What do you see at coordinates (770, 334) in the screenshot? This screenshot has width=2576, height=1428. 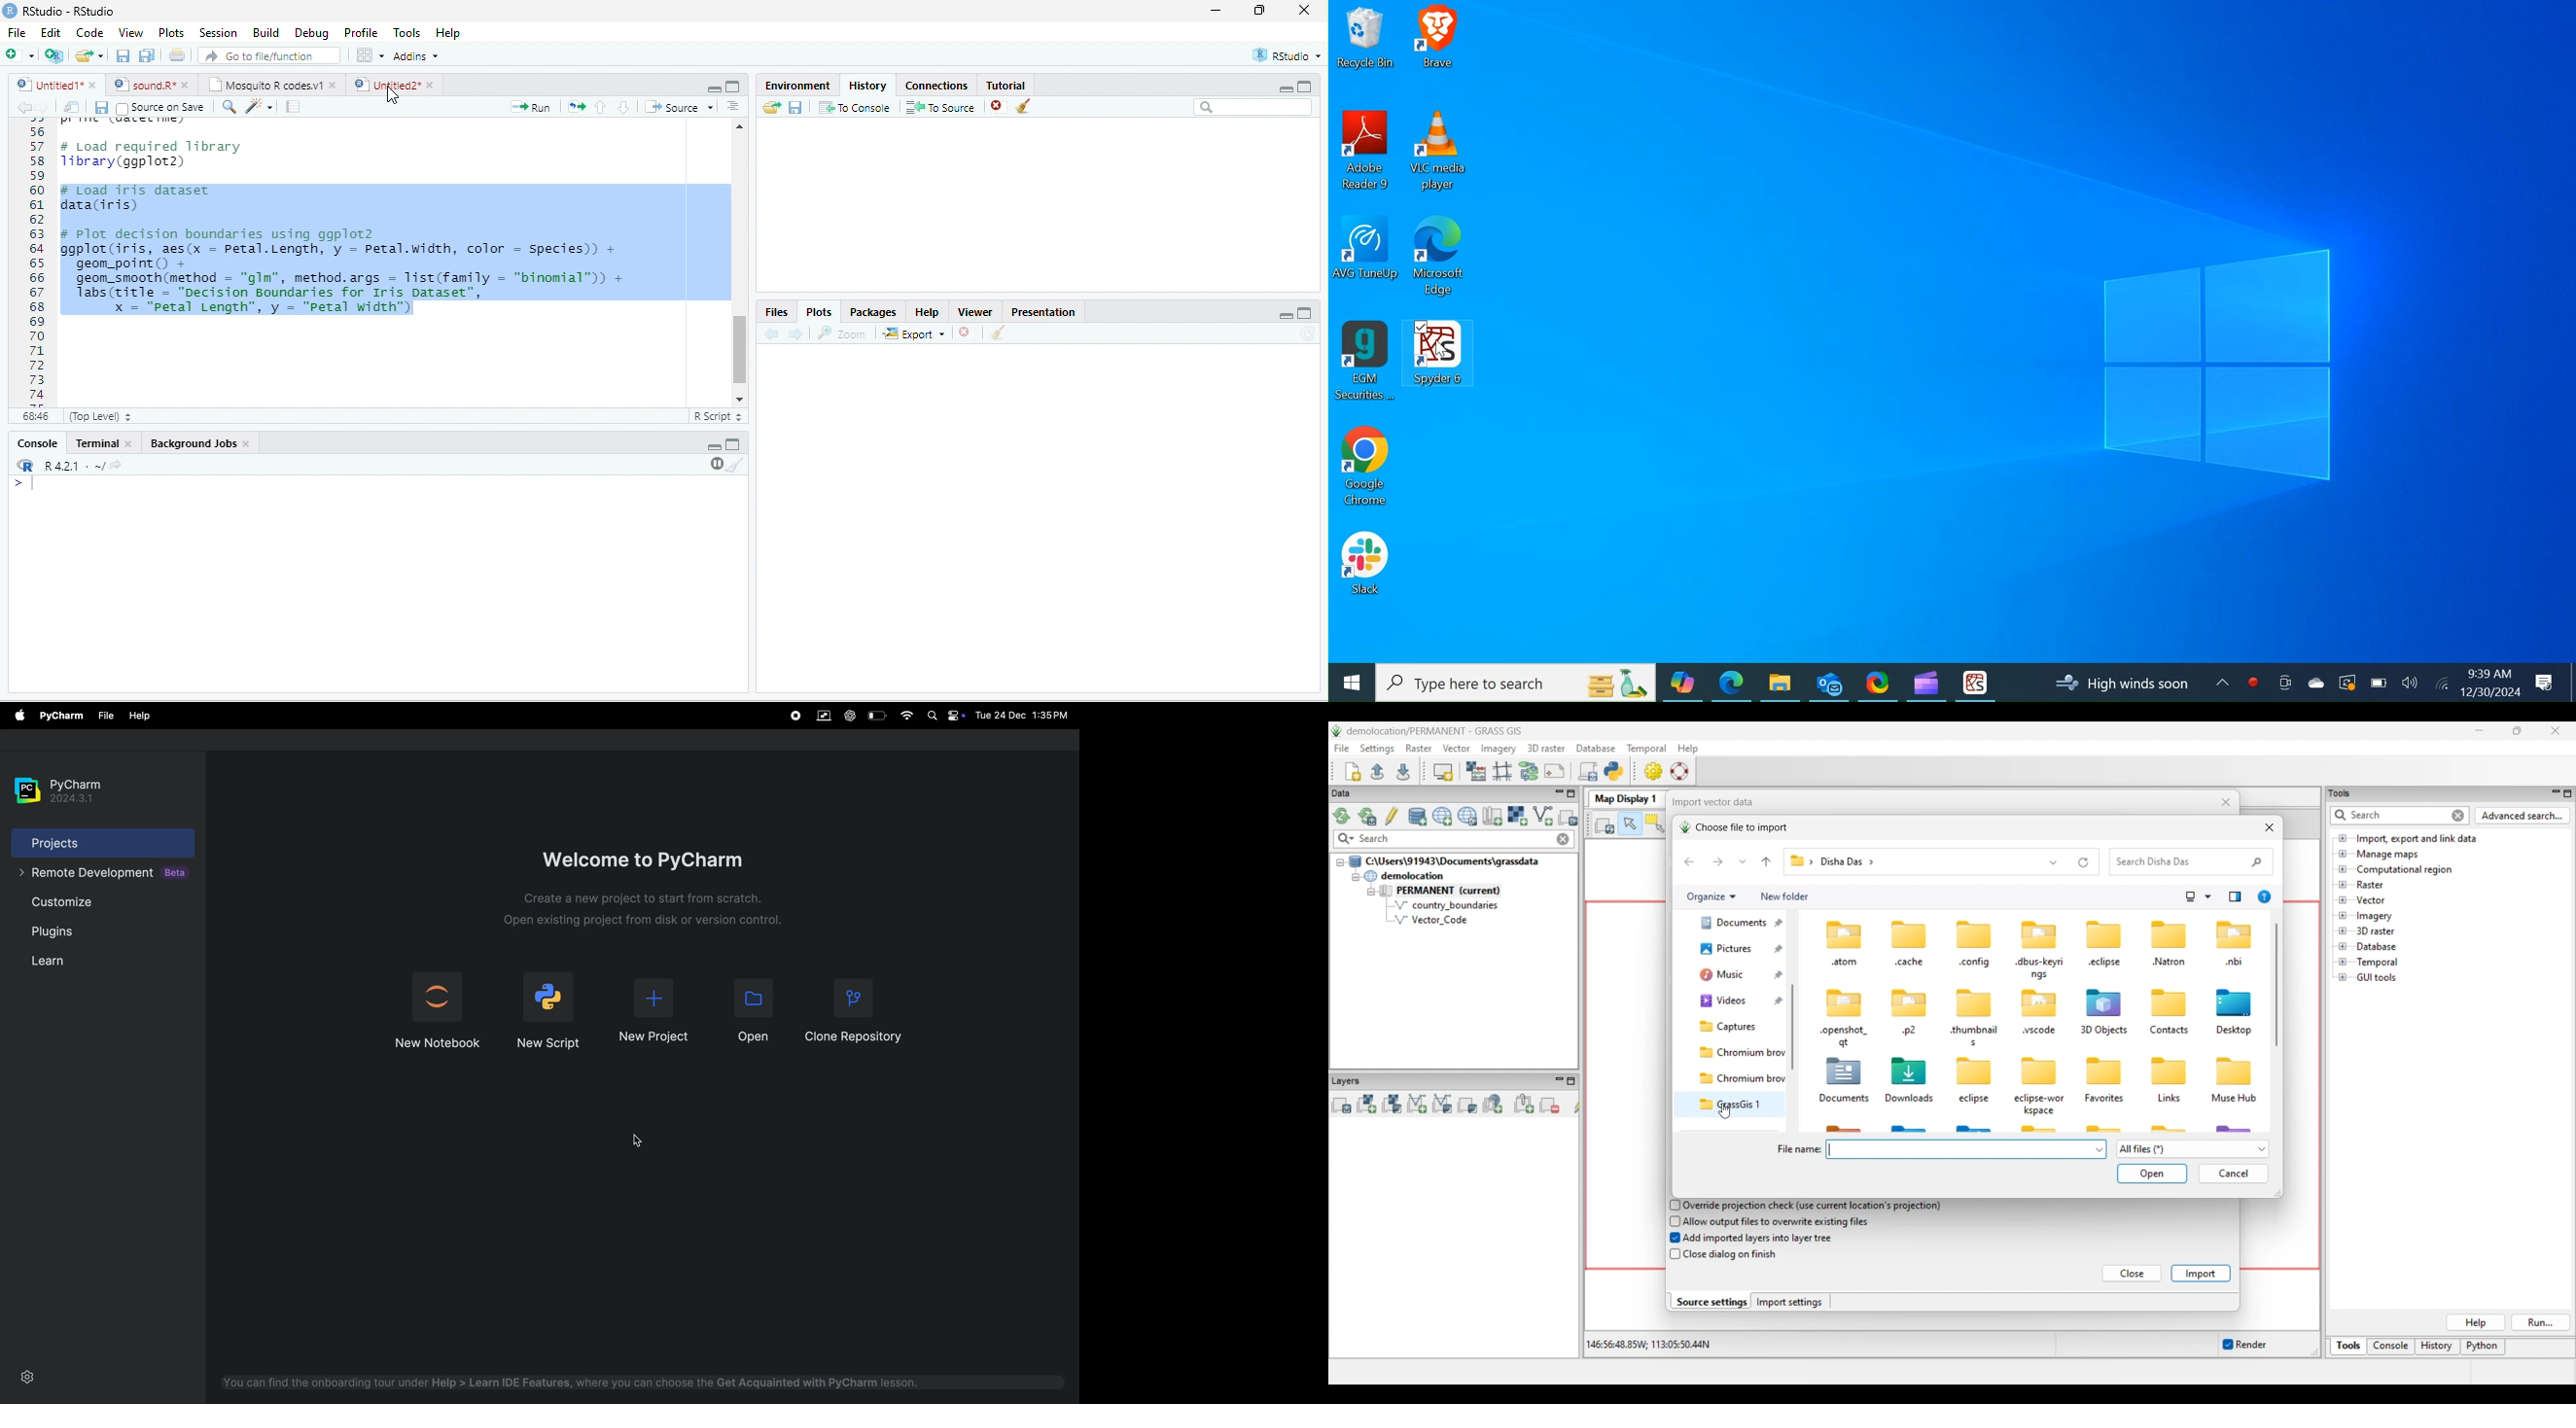 I see `back` at bounding box center [770, 334].